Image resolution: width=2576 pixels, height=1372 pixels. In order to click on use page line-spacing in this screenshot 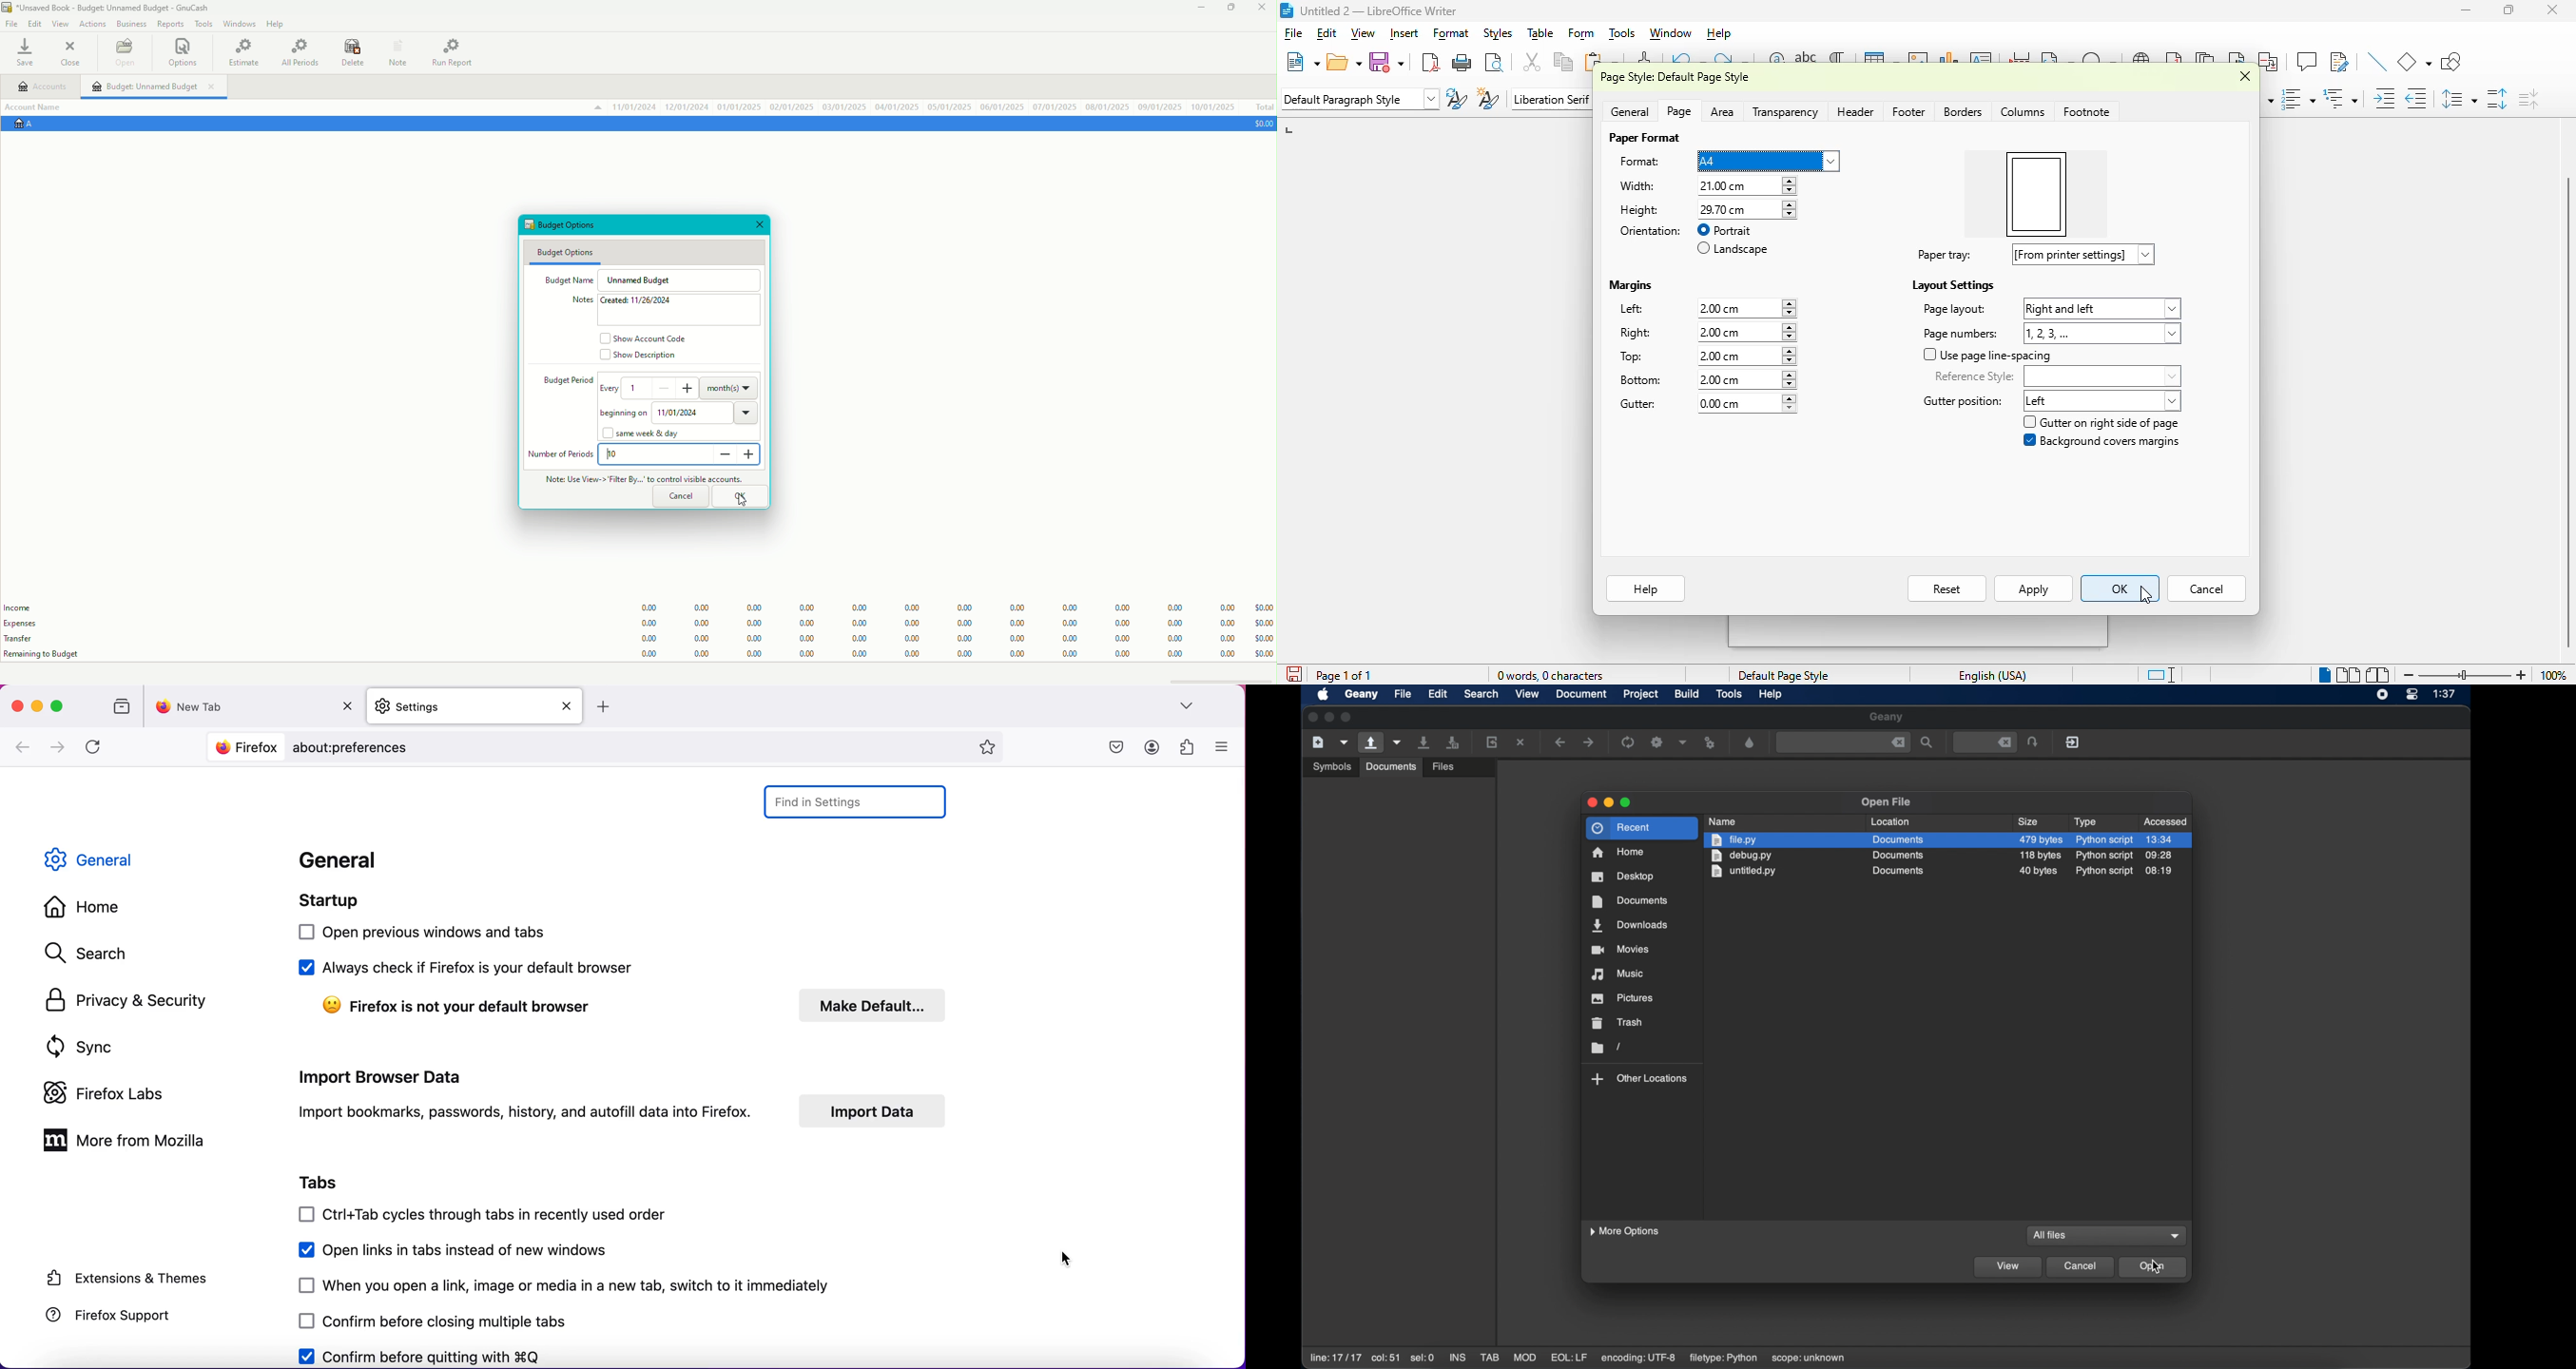, I will do `click(1987, 356)`.